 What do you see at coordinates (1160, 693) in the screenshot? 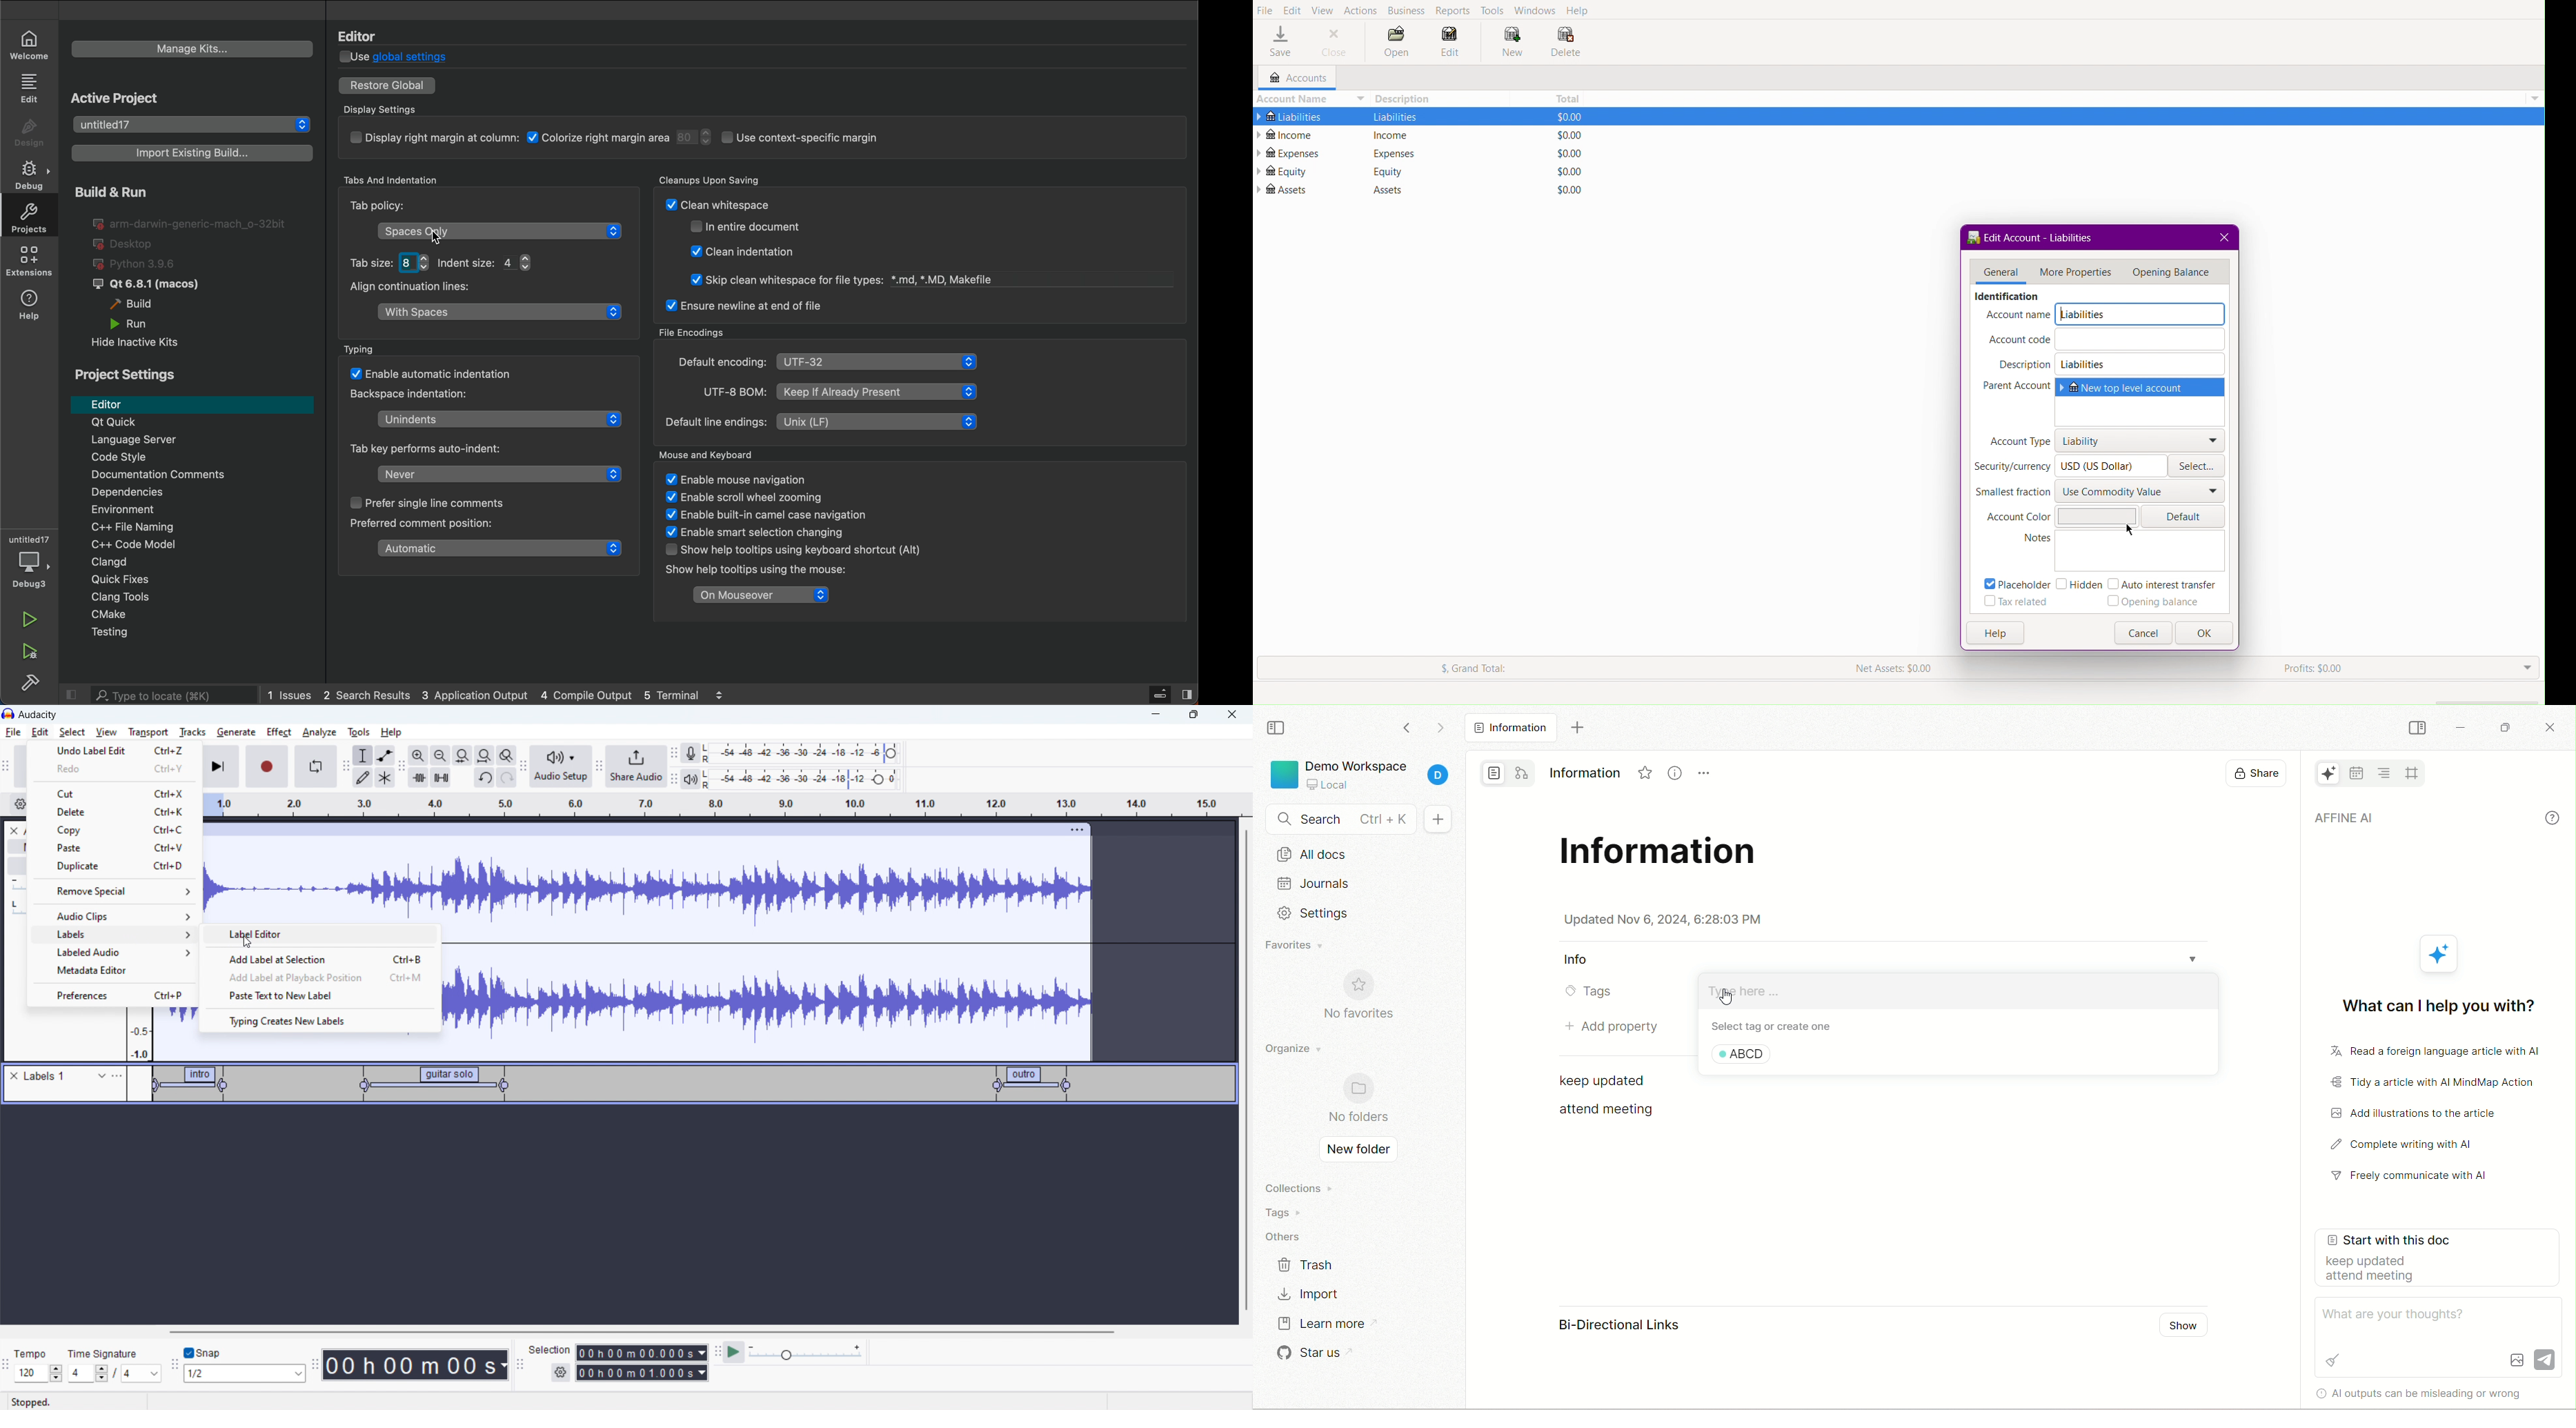
I see `Server` at bounding box center [1160, 693].